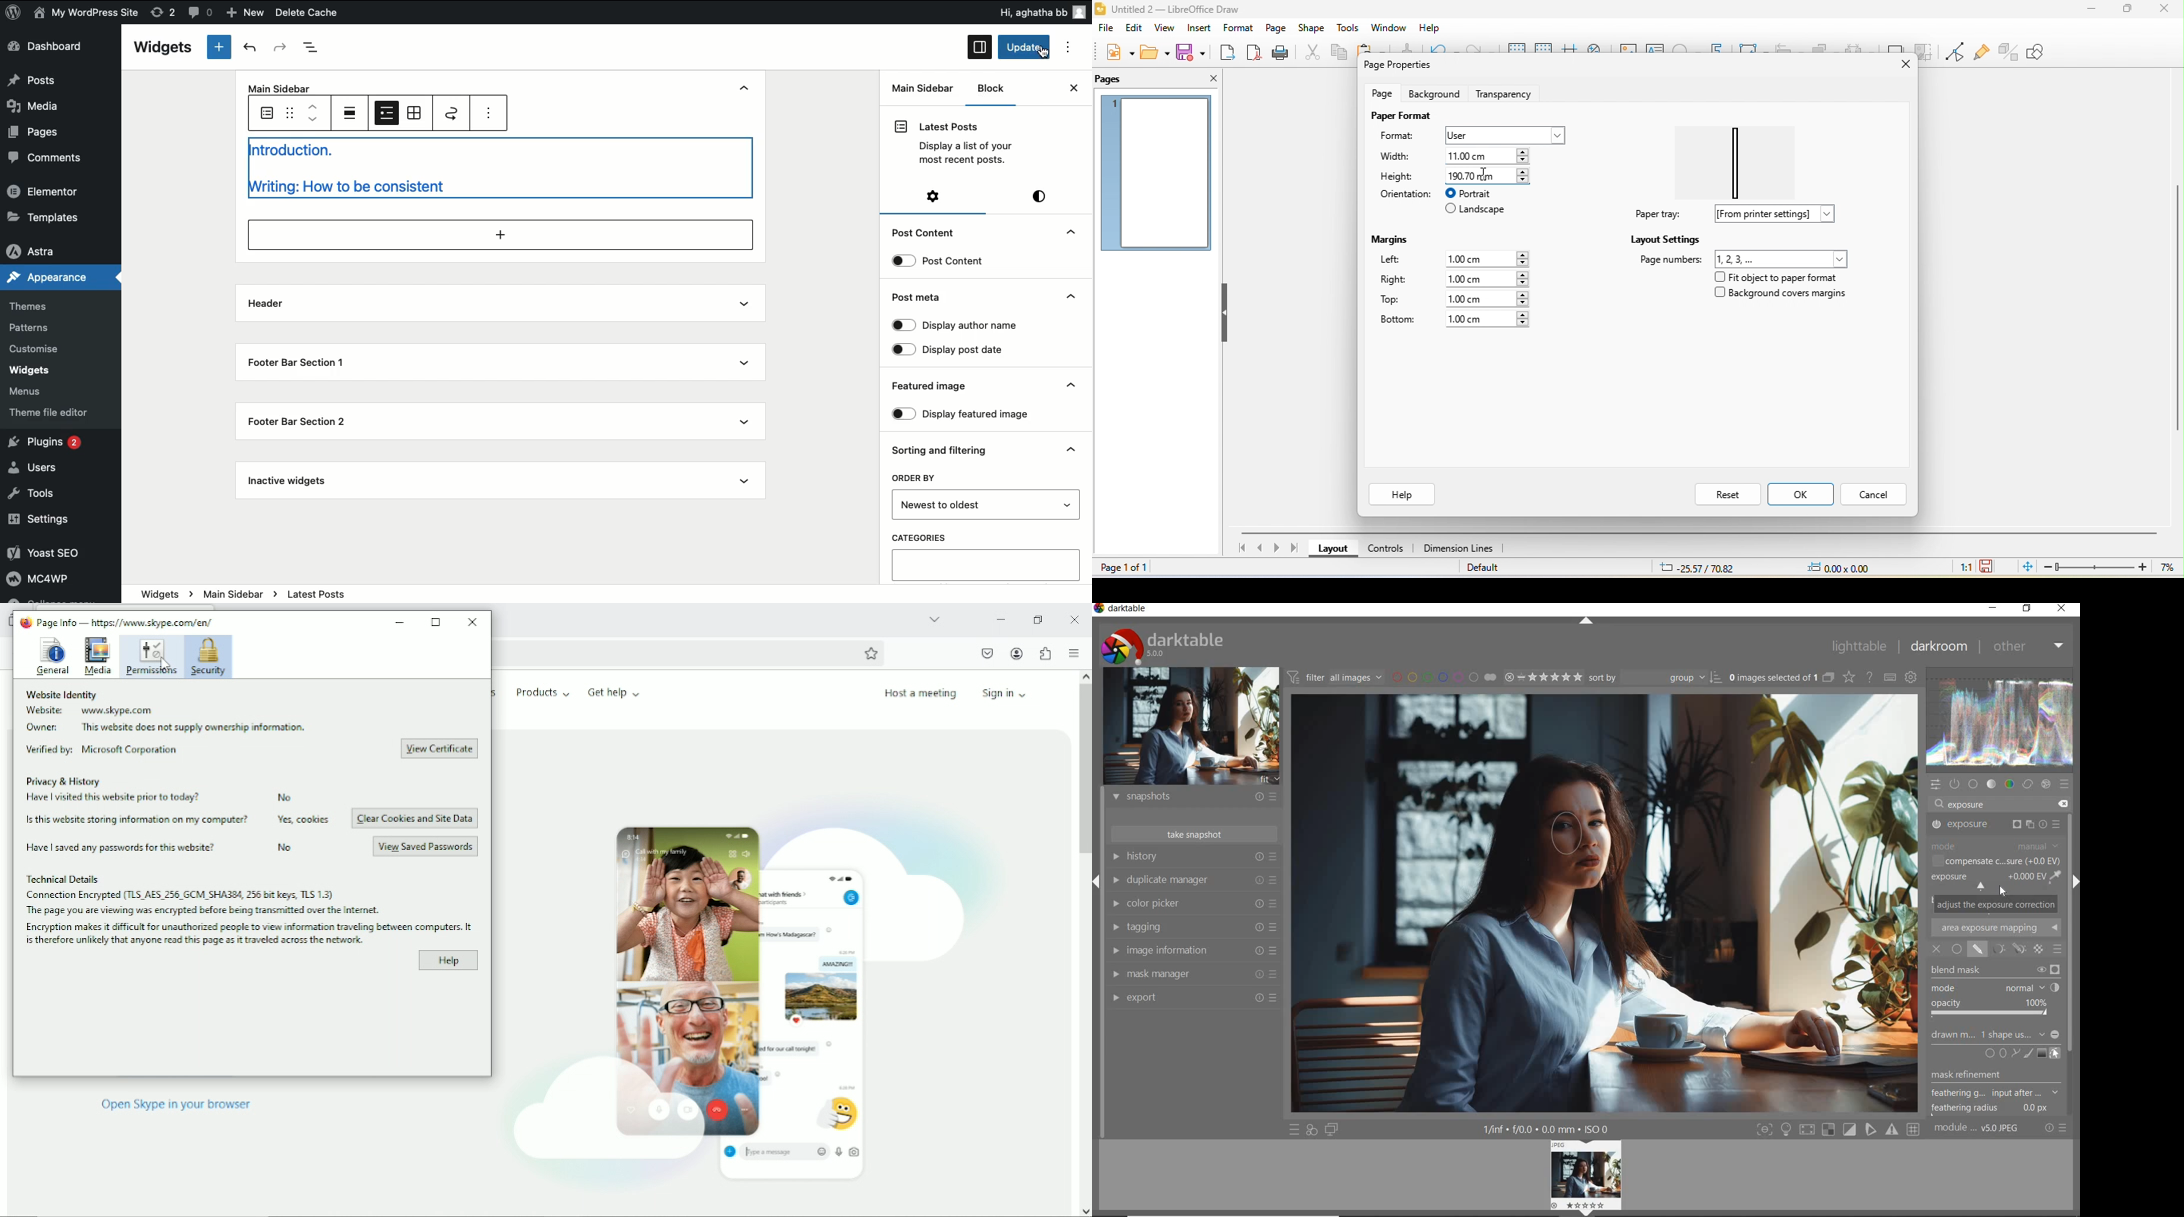 The height and width of the screenshot is (1232, 2184). Describe the element at coordinates (938, 197) in the screenshot. I see `Settings` at that location.